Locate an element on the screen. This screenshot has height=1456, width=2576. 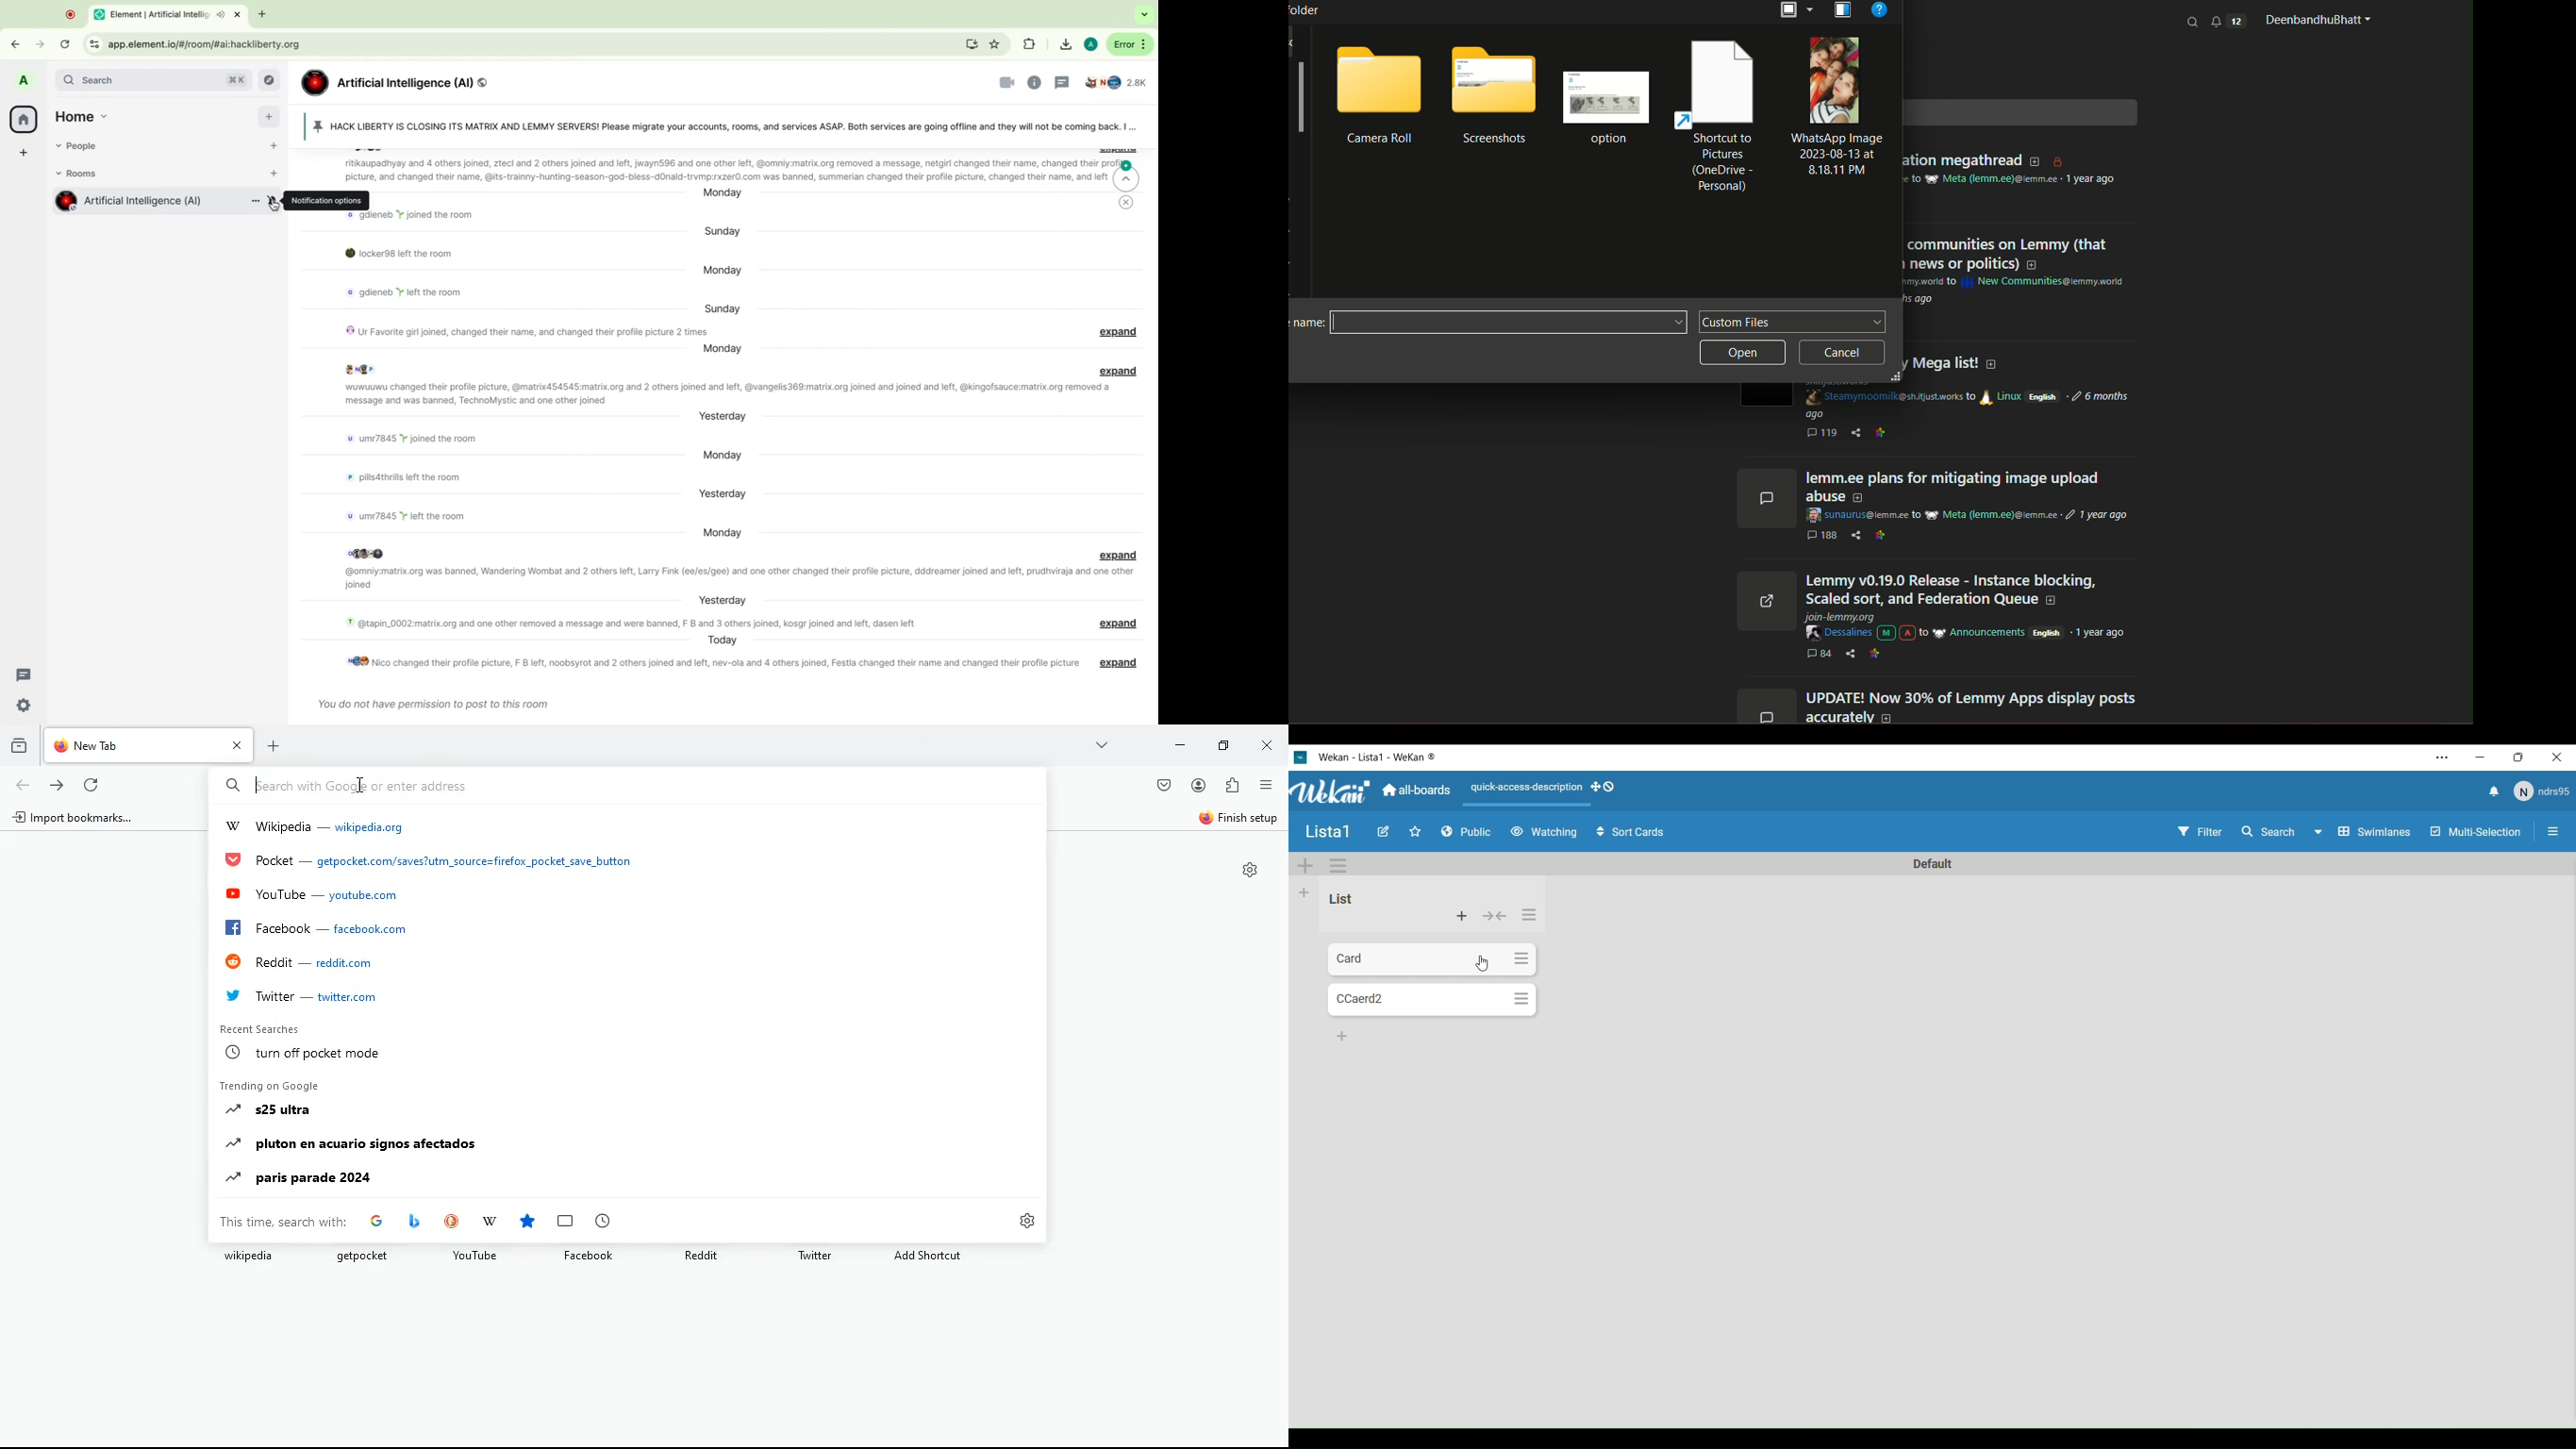
profile is located at coordinates (25, 80).